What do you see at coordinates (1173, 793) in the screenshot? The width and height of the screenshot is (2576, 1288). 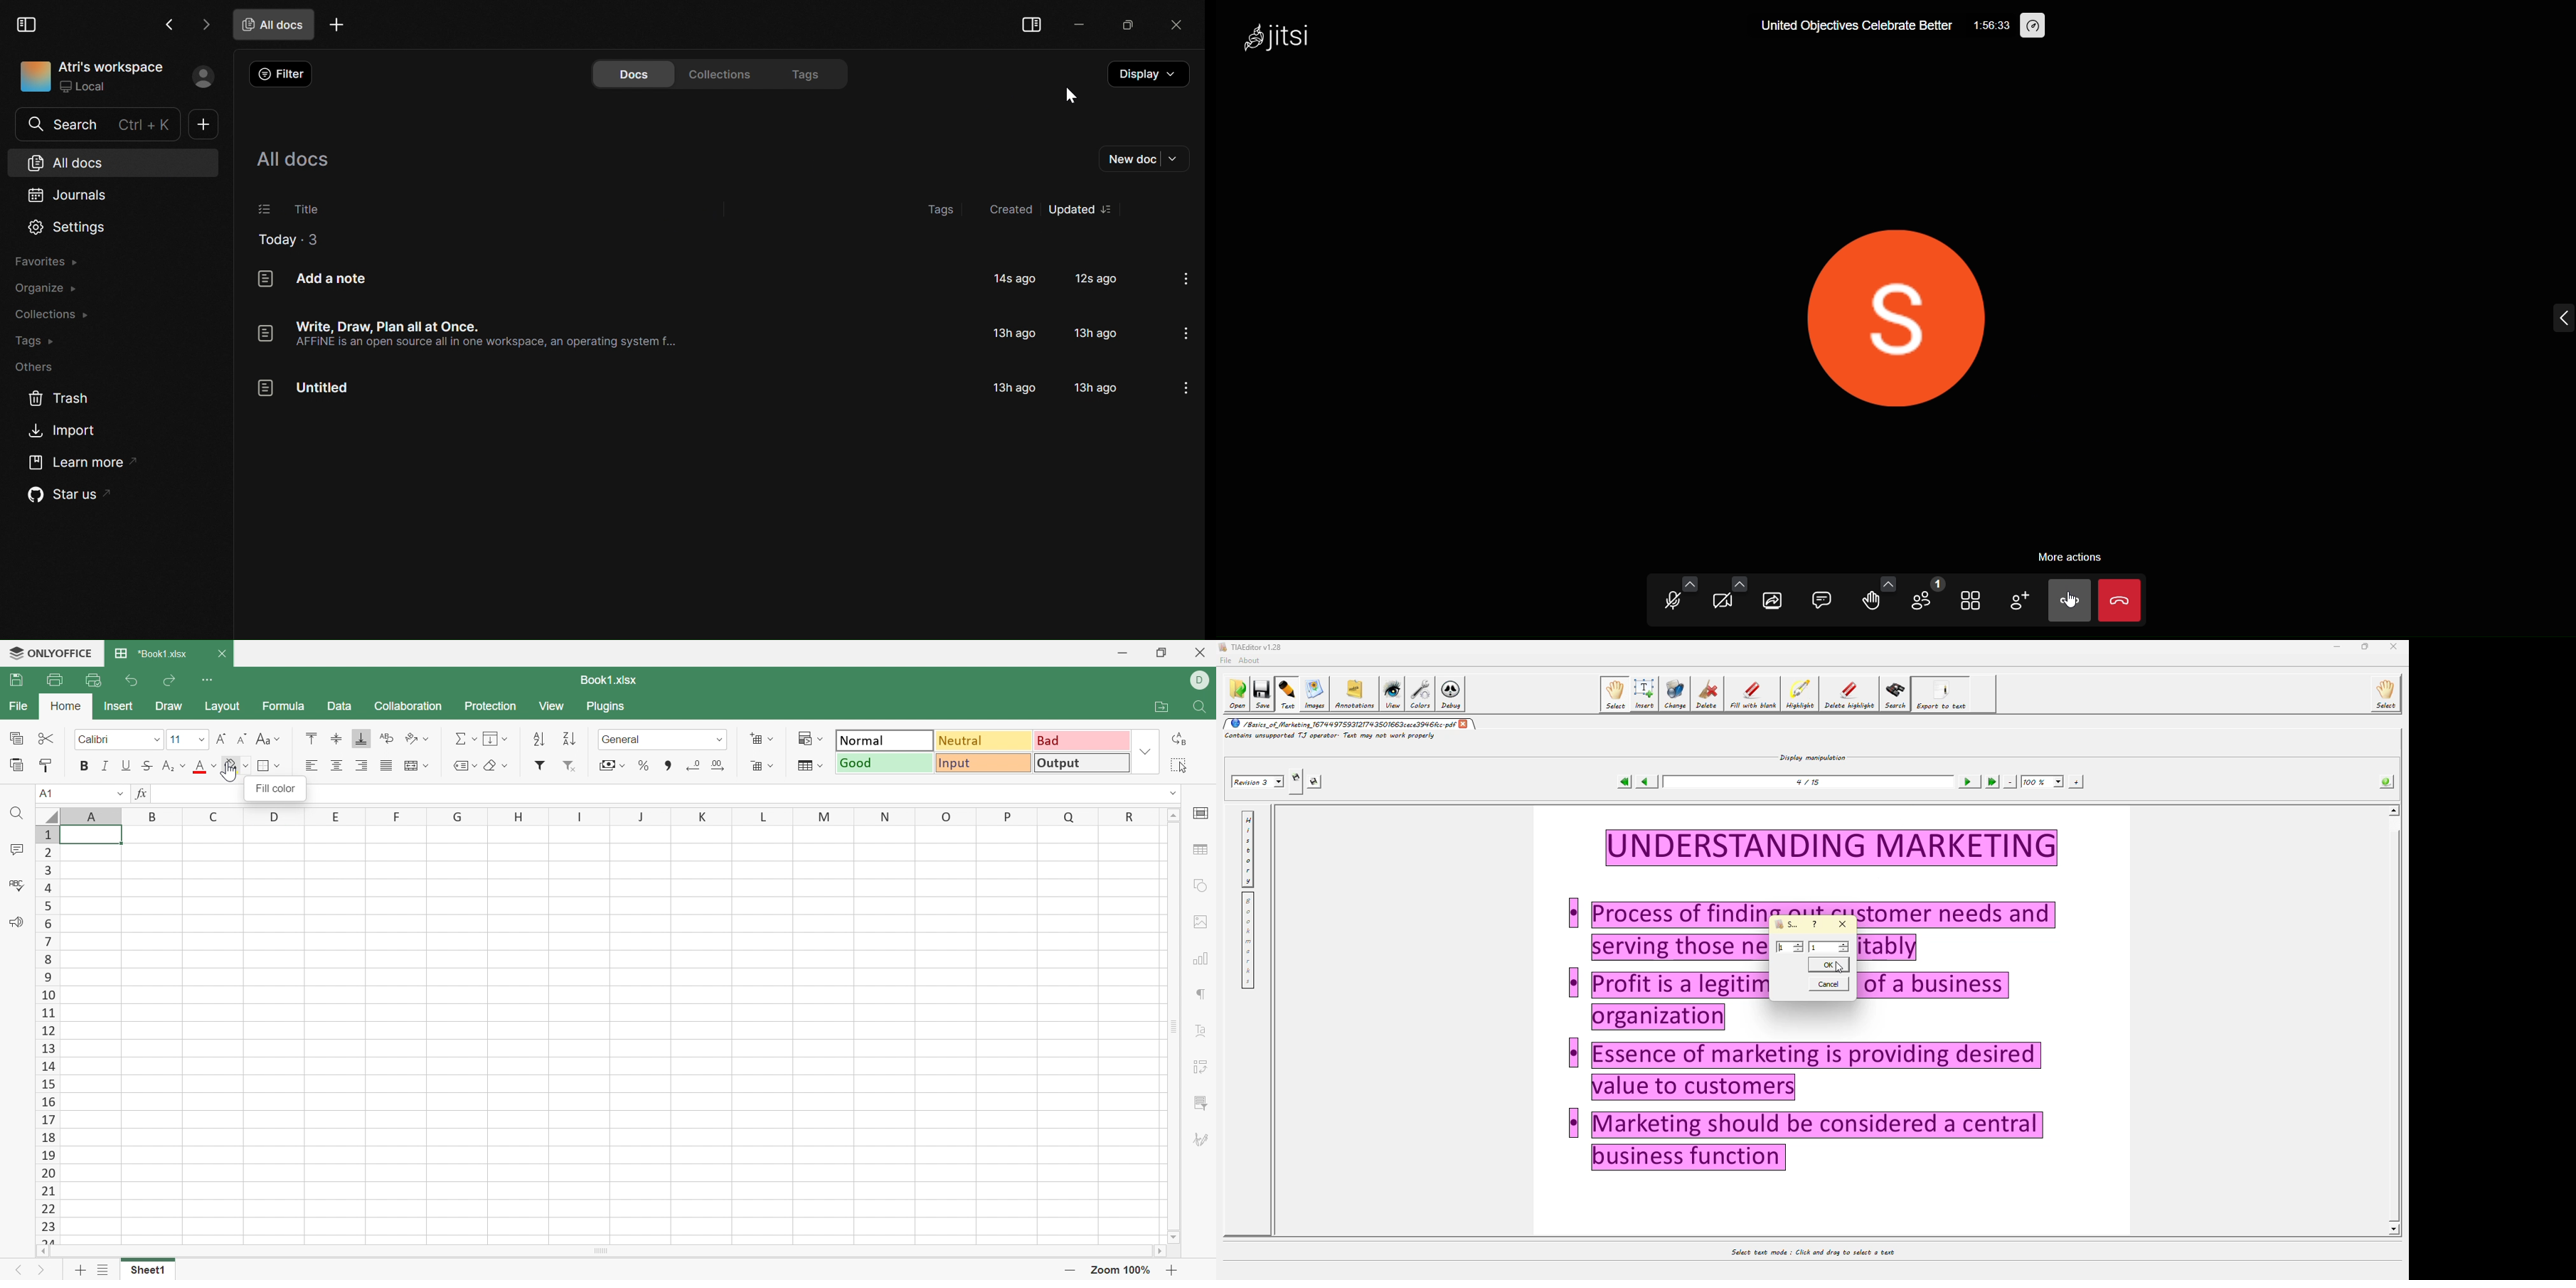 I see `Drop Down` at bounding box center [1173, 793].